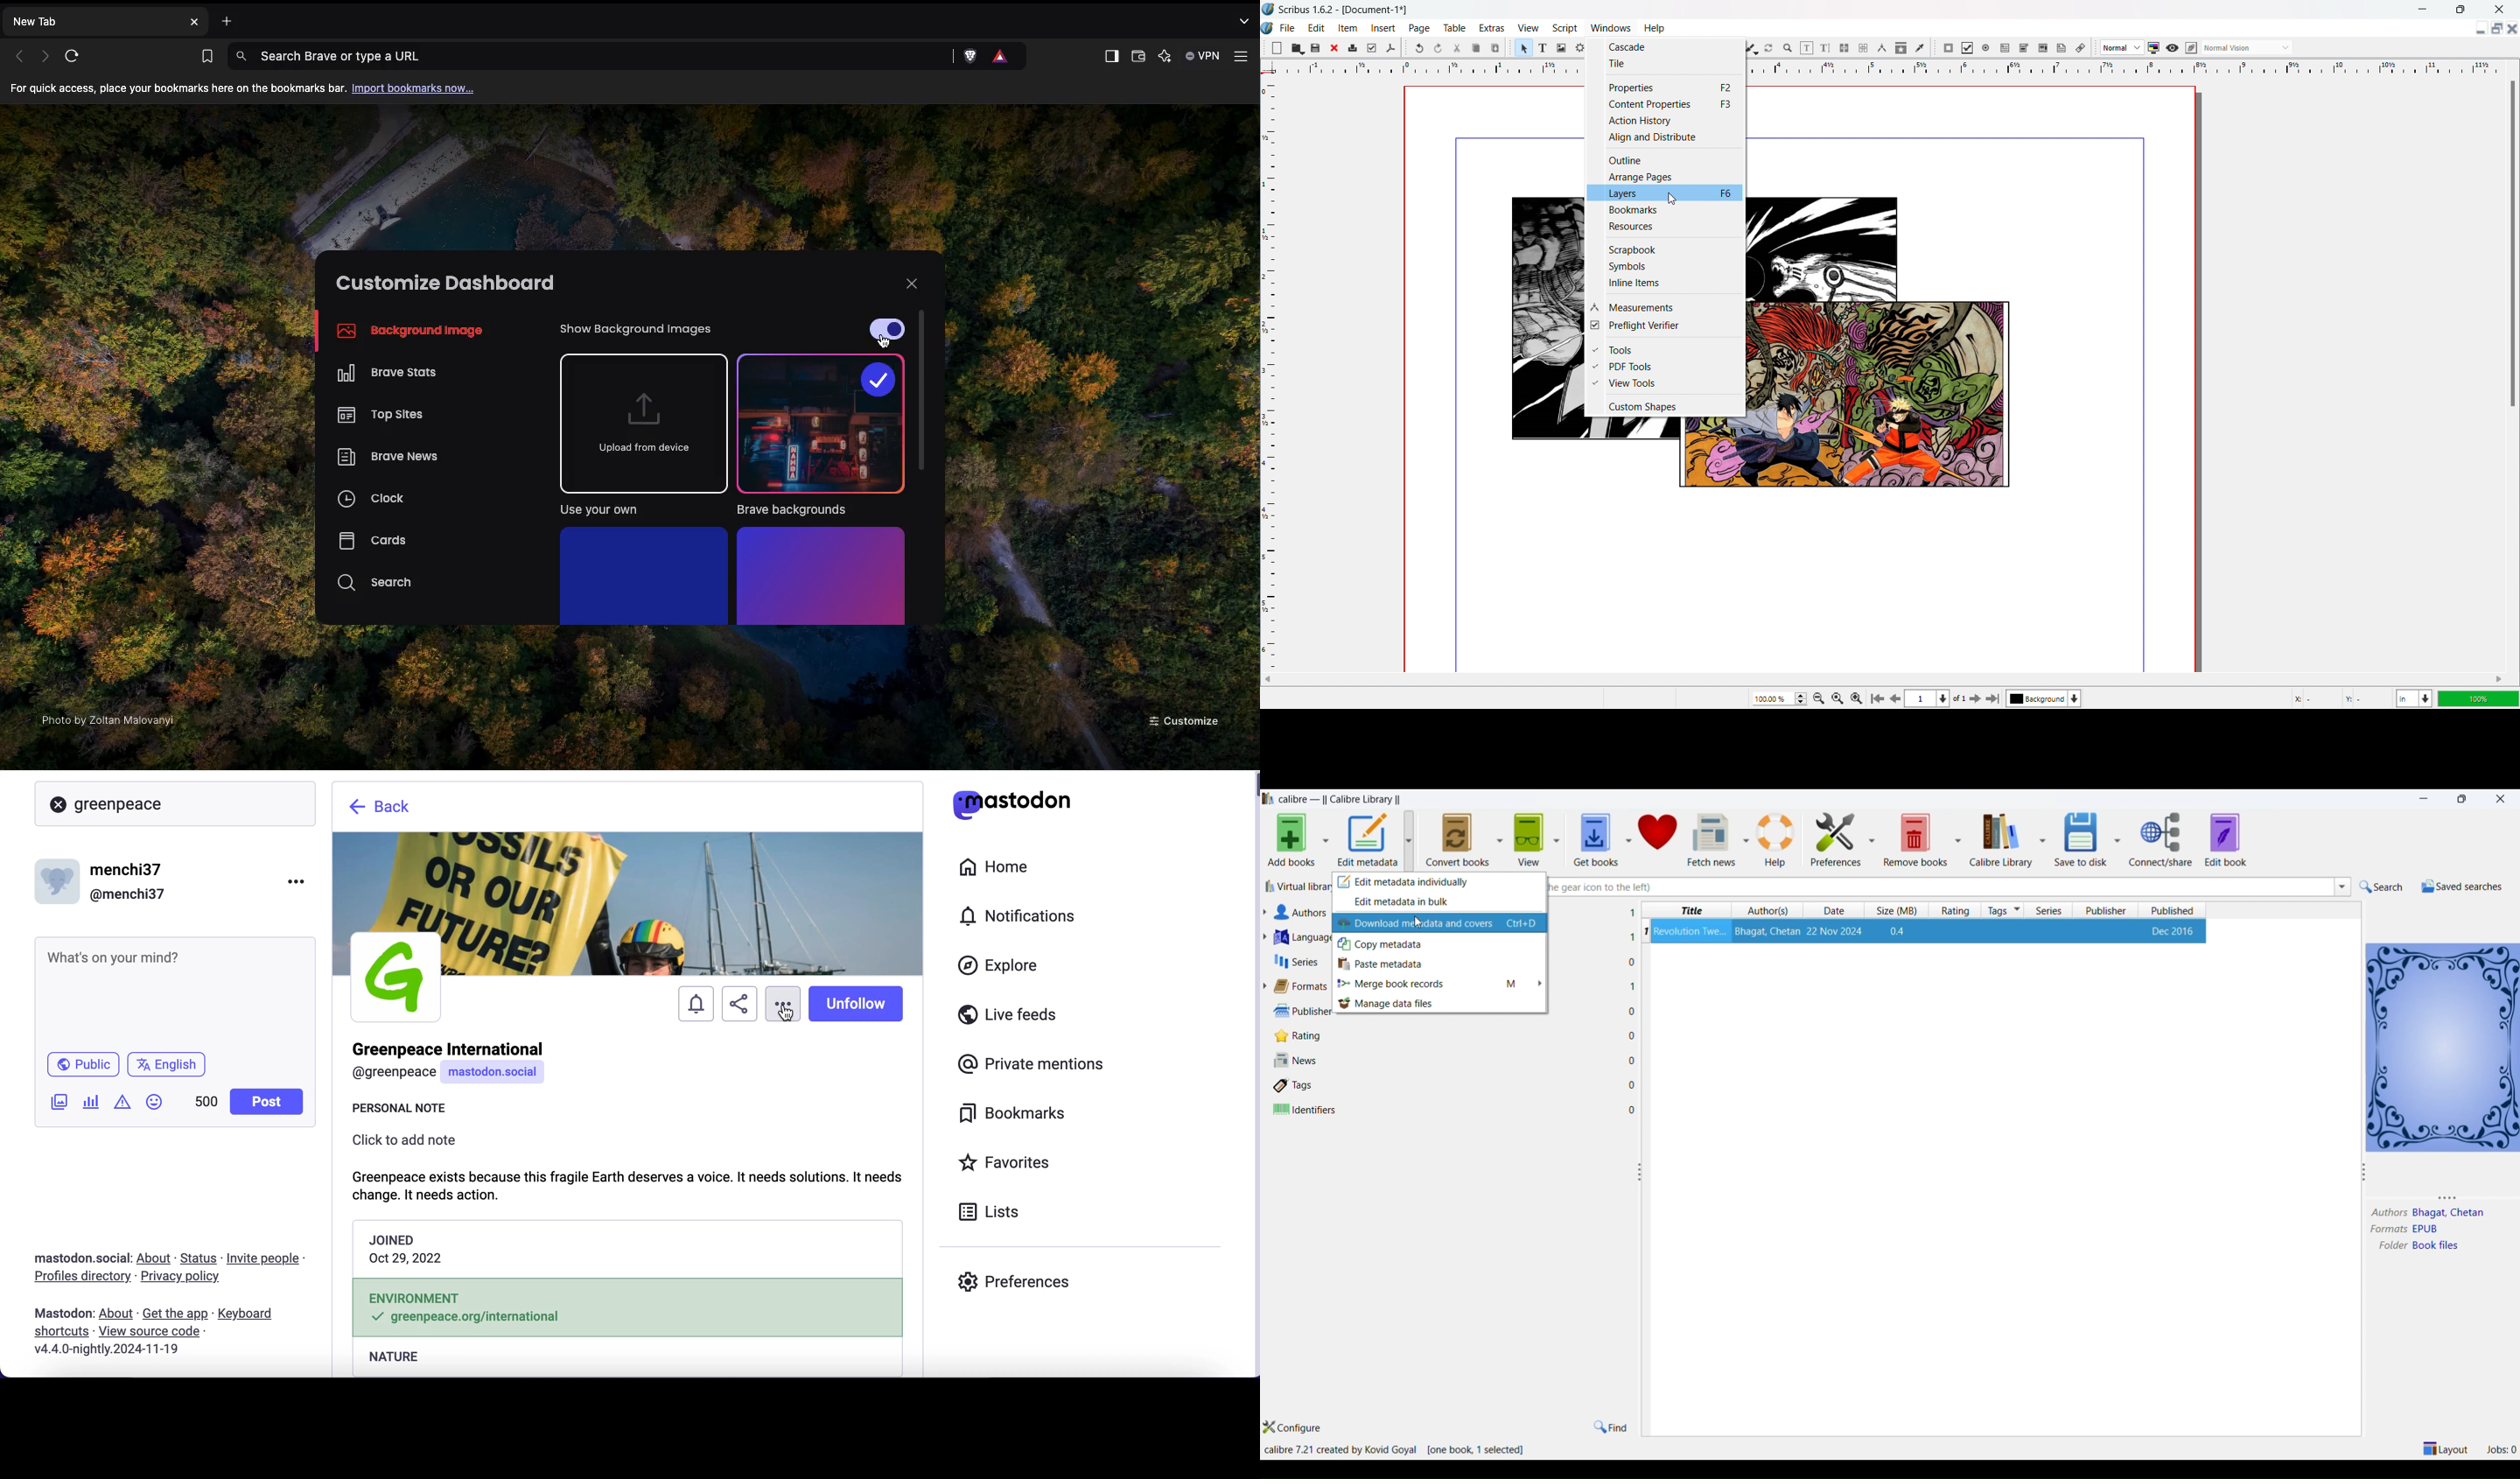  Describe the element at coordinates (1555, 835) in the screenshot. I see `view options dropdown button` at that location.